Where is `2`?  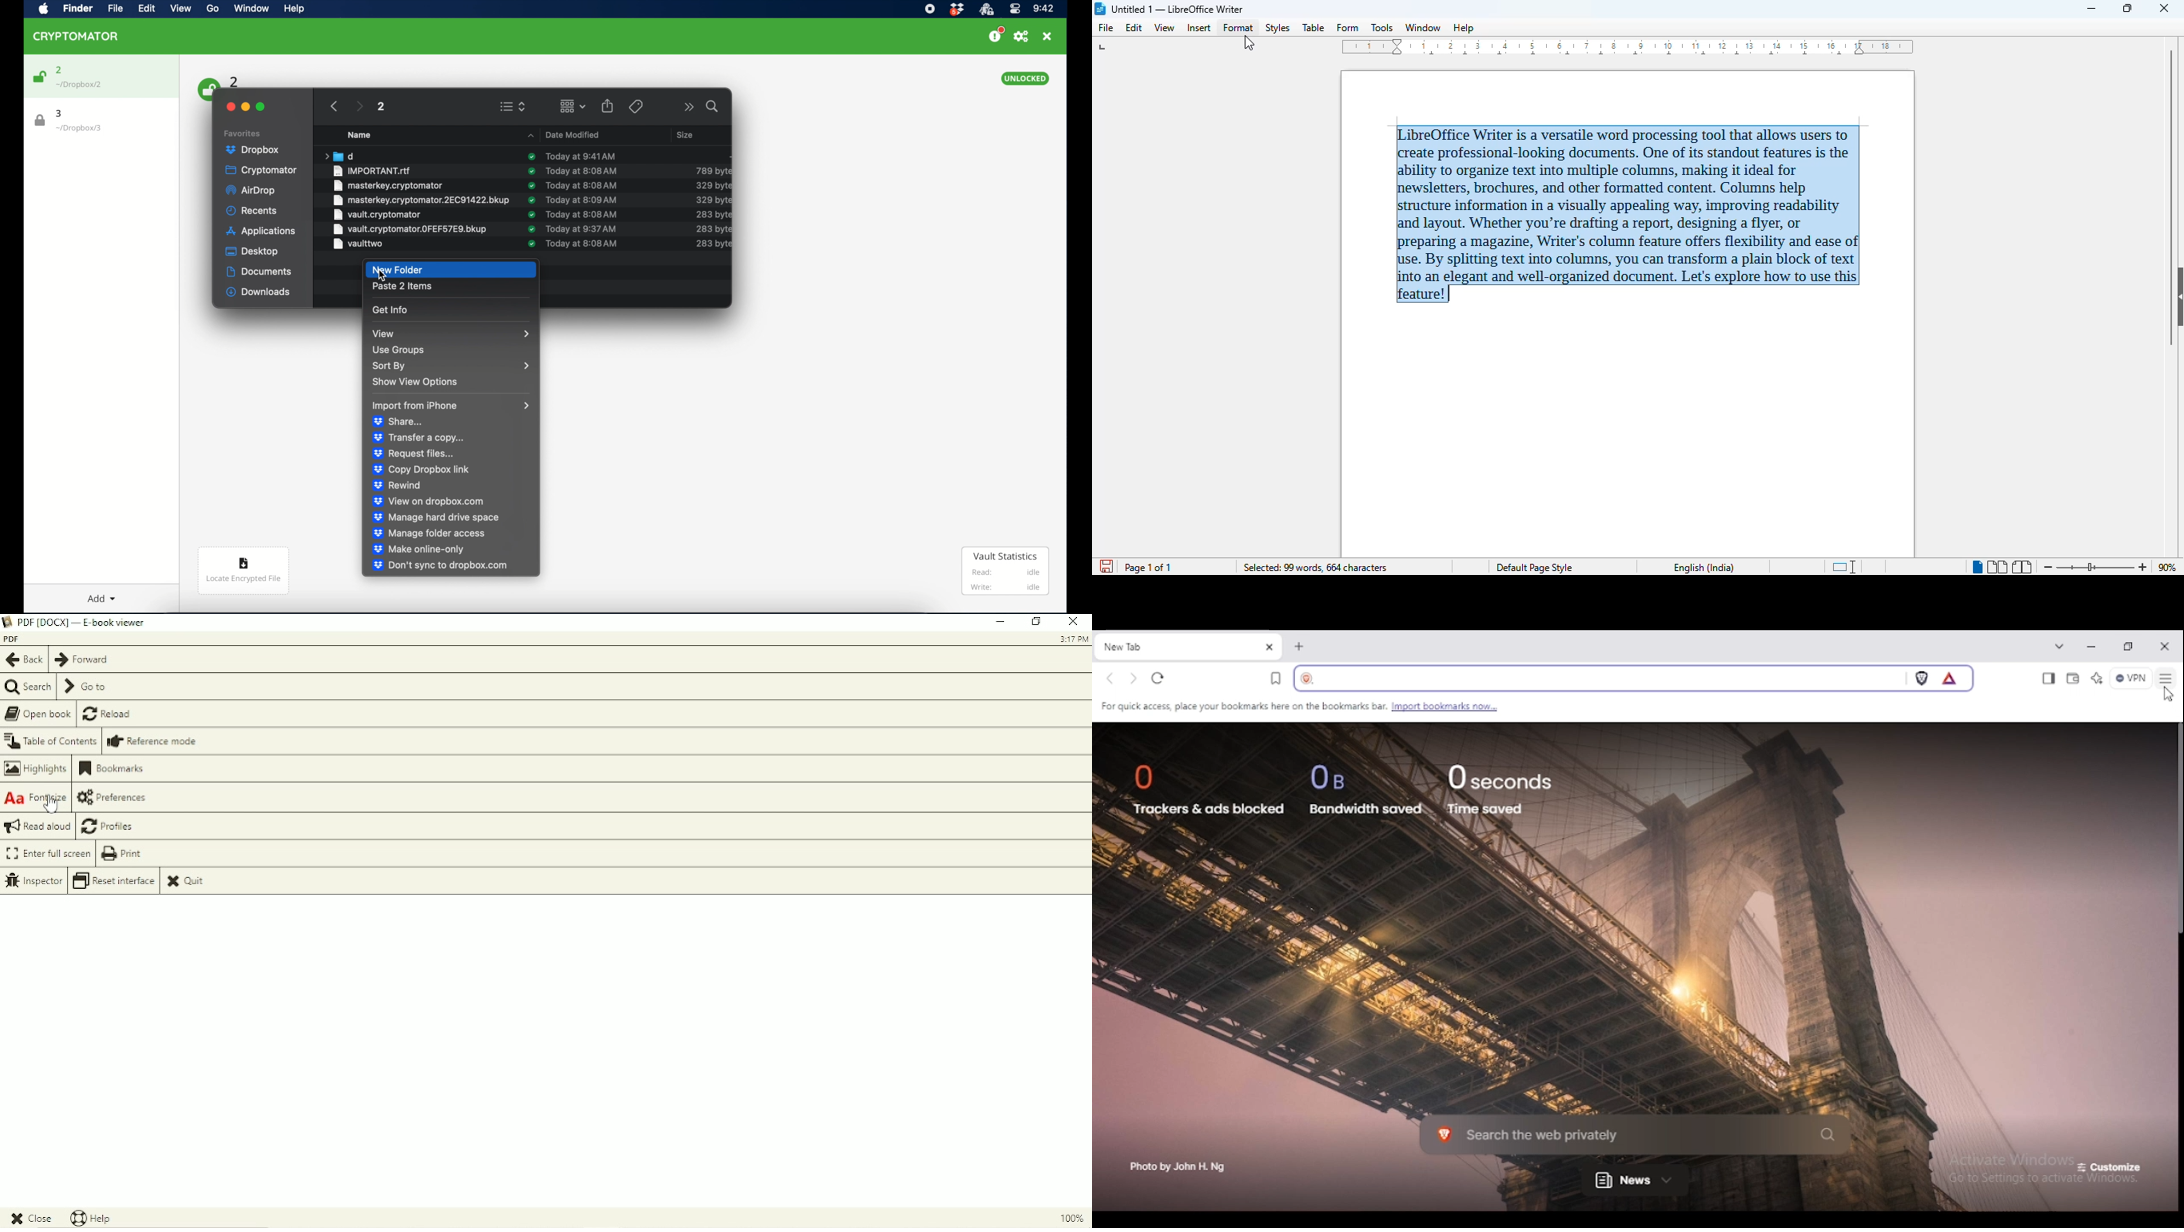 2 is located at coordinates (235, 81).